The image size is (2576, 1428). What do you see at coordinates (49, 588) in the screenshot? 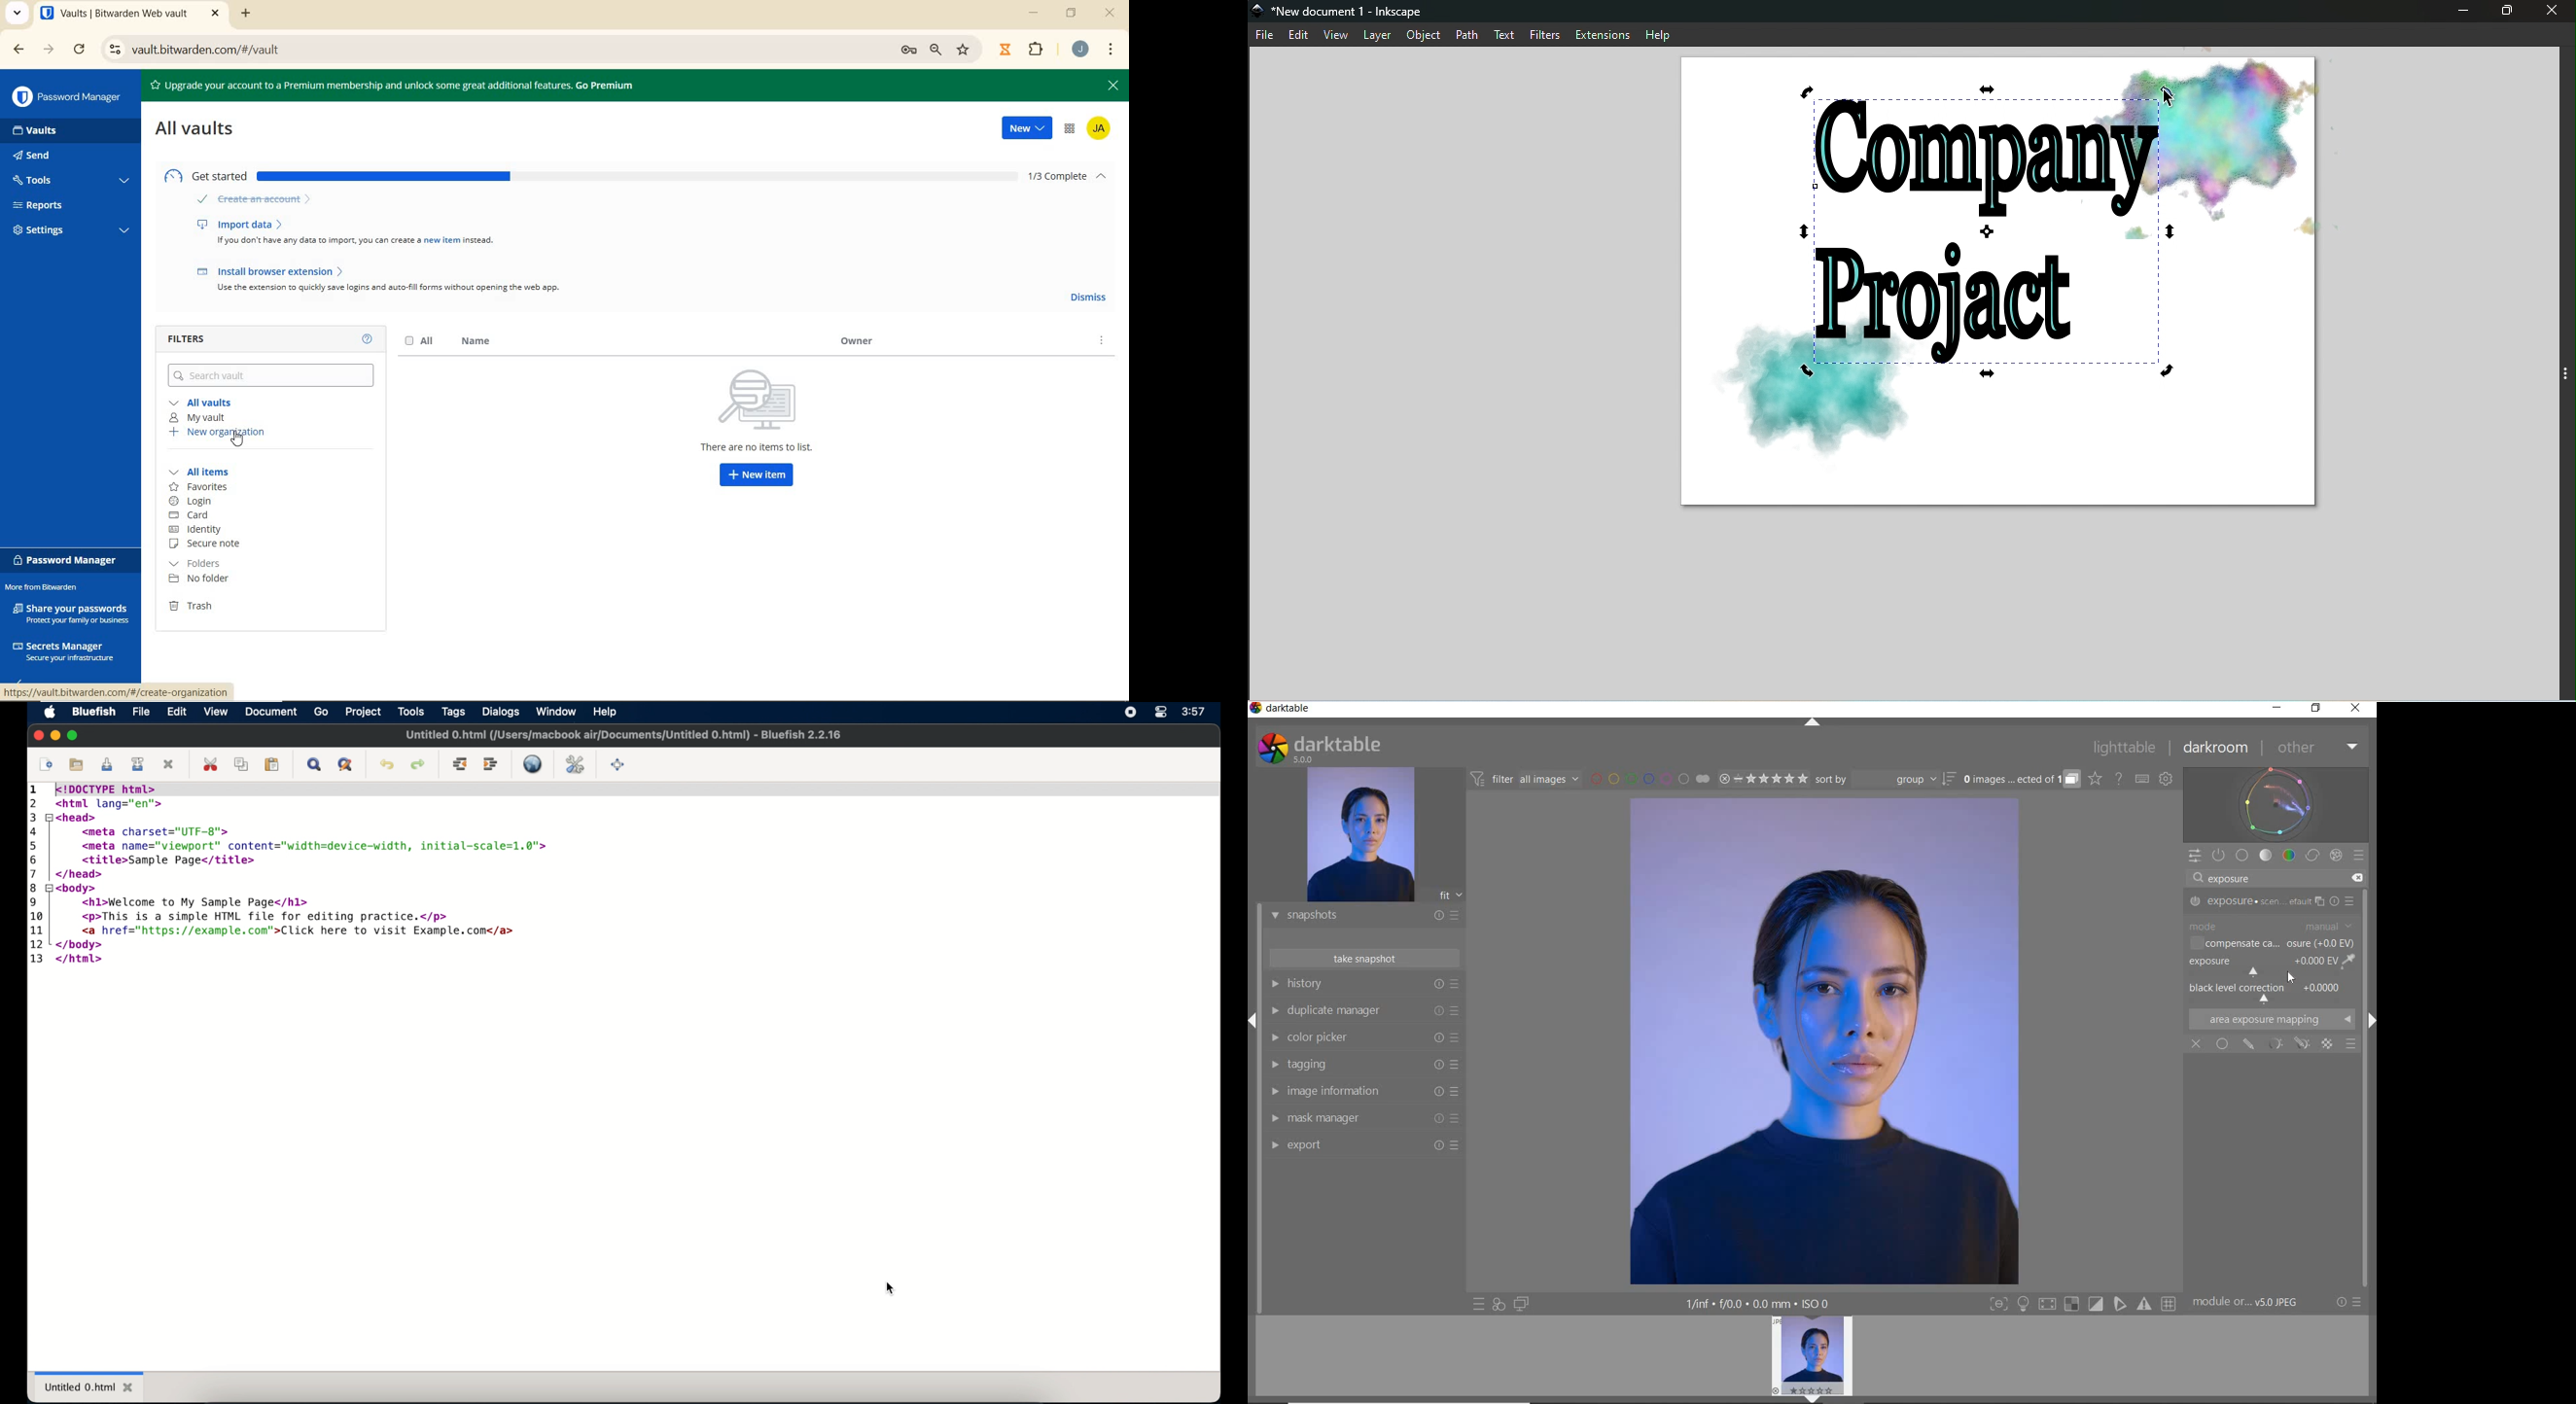
I see `more from bitwarden` at bounding box center [49, 588].